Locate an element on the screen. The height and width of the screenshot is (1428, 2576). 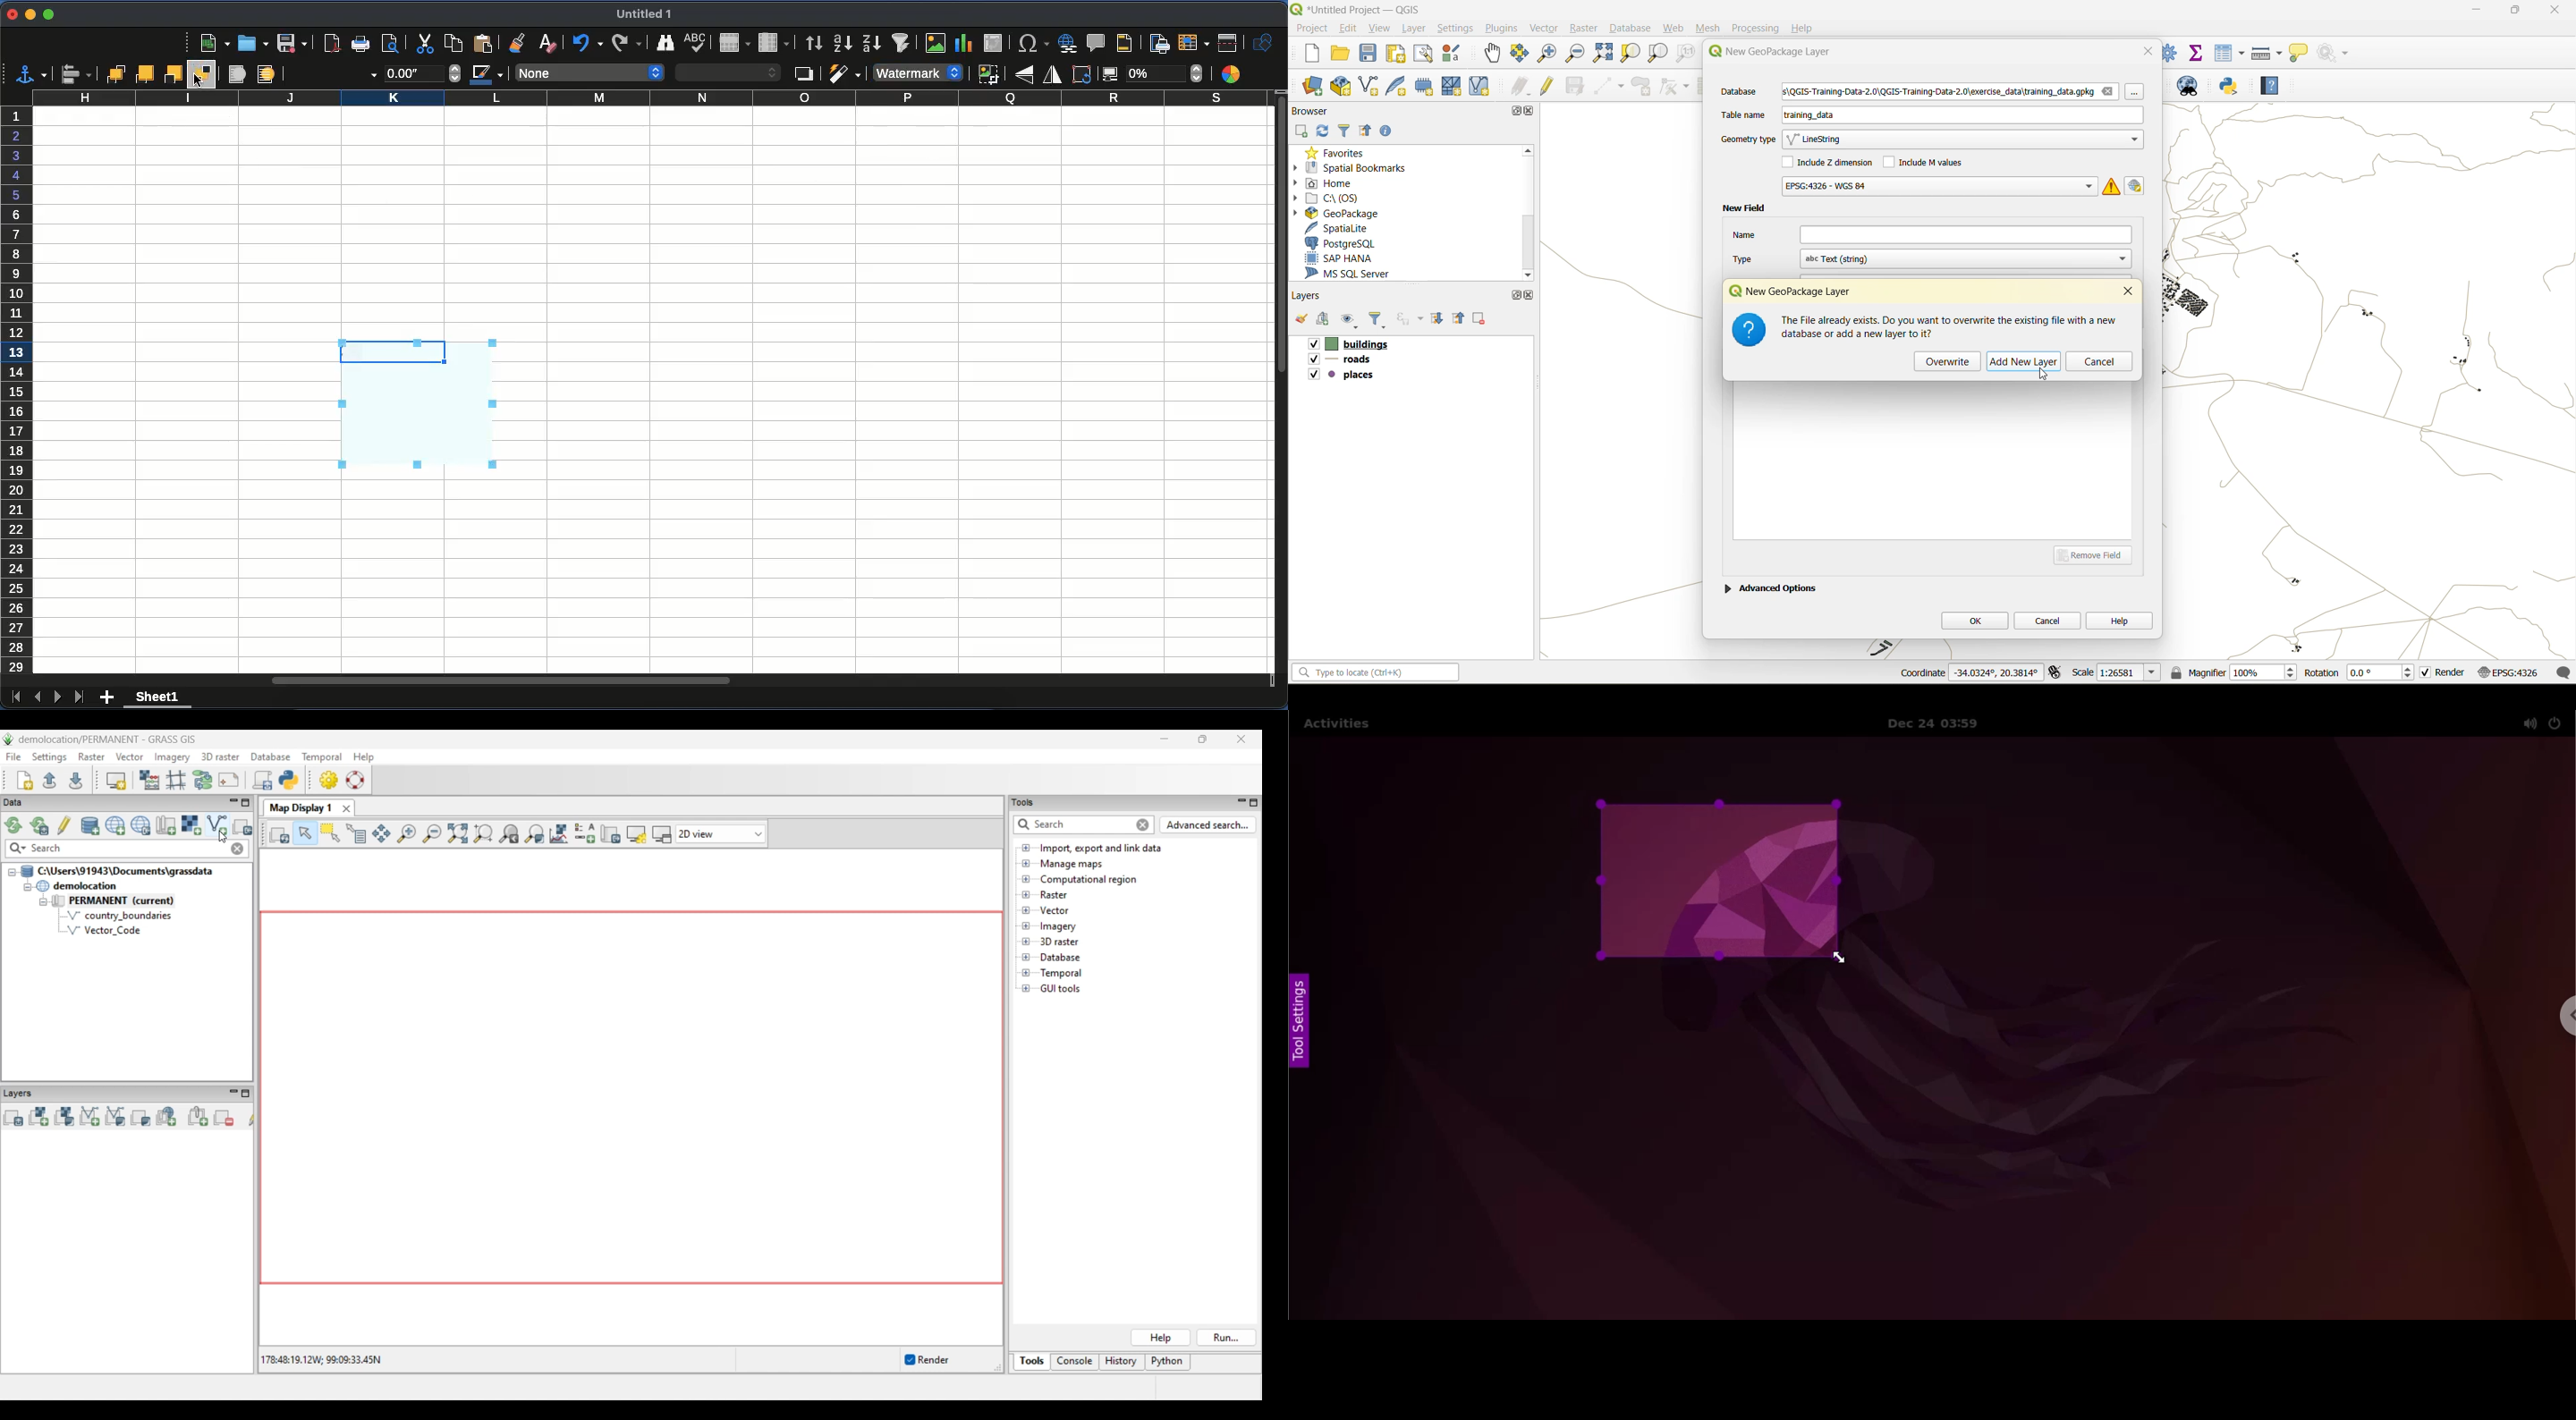
new spatialite is located at coordinates (1399, 89).